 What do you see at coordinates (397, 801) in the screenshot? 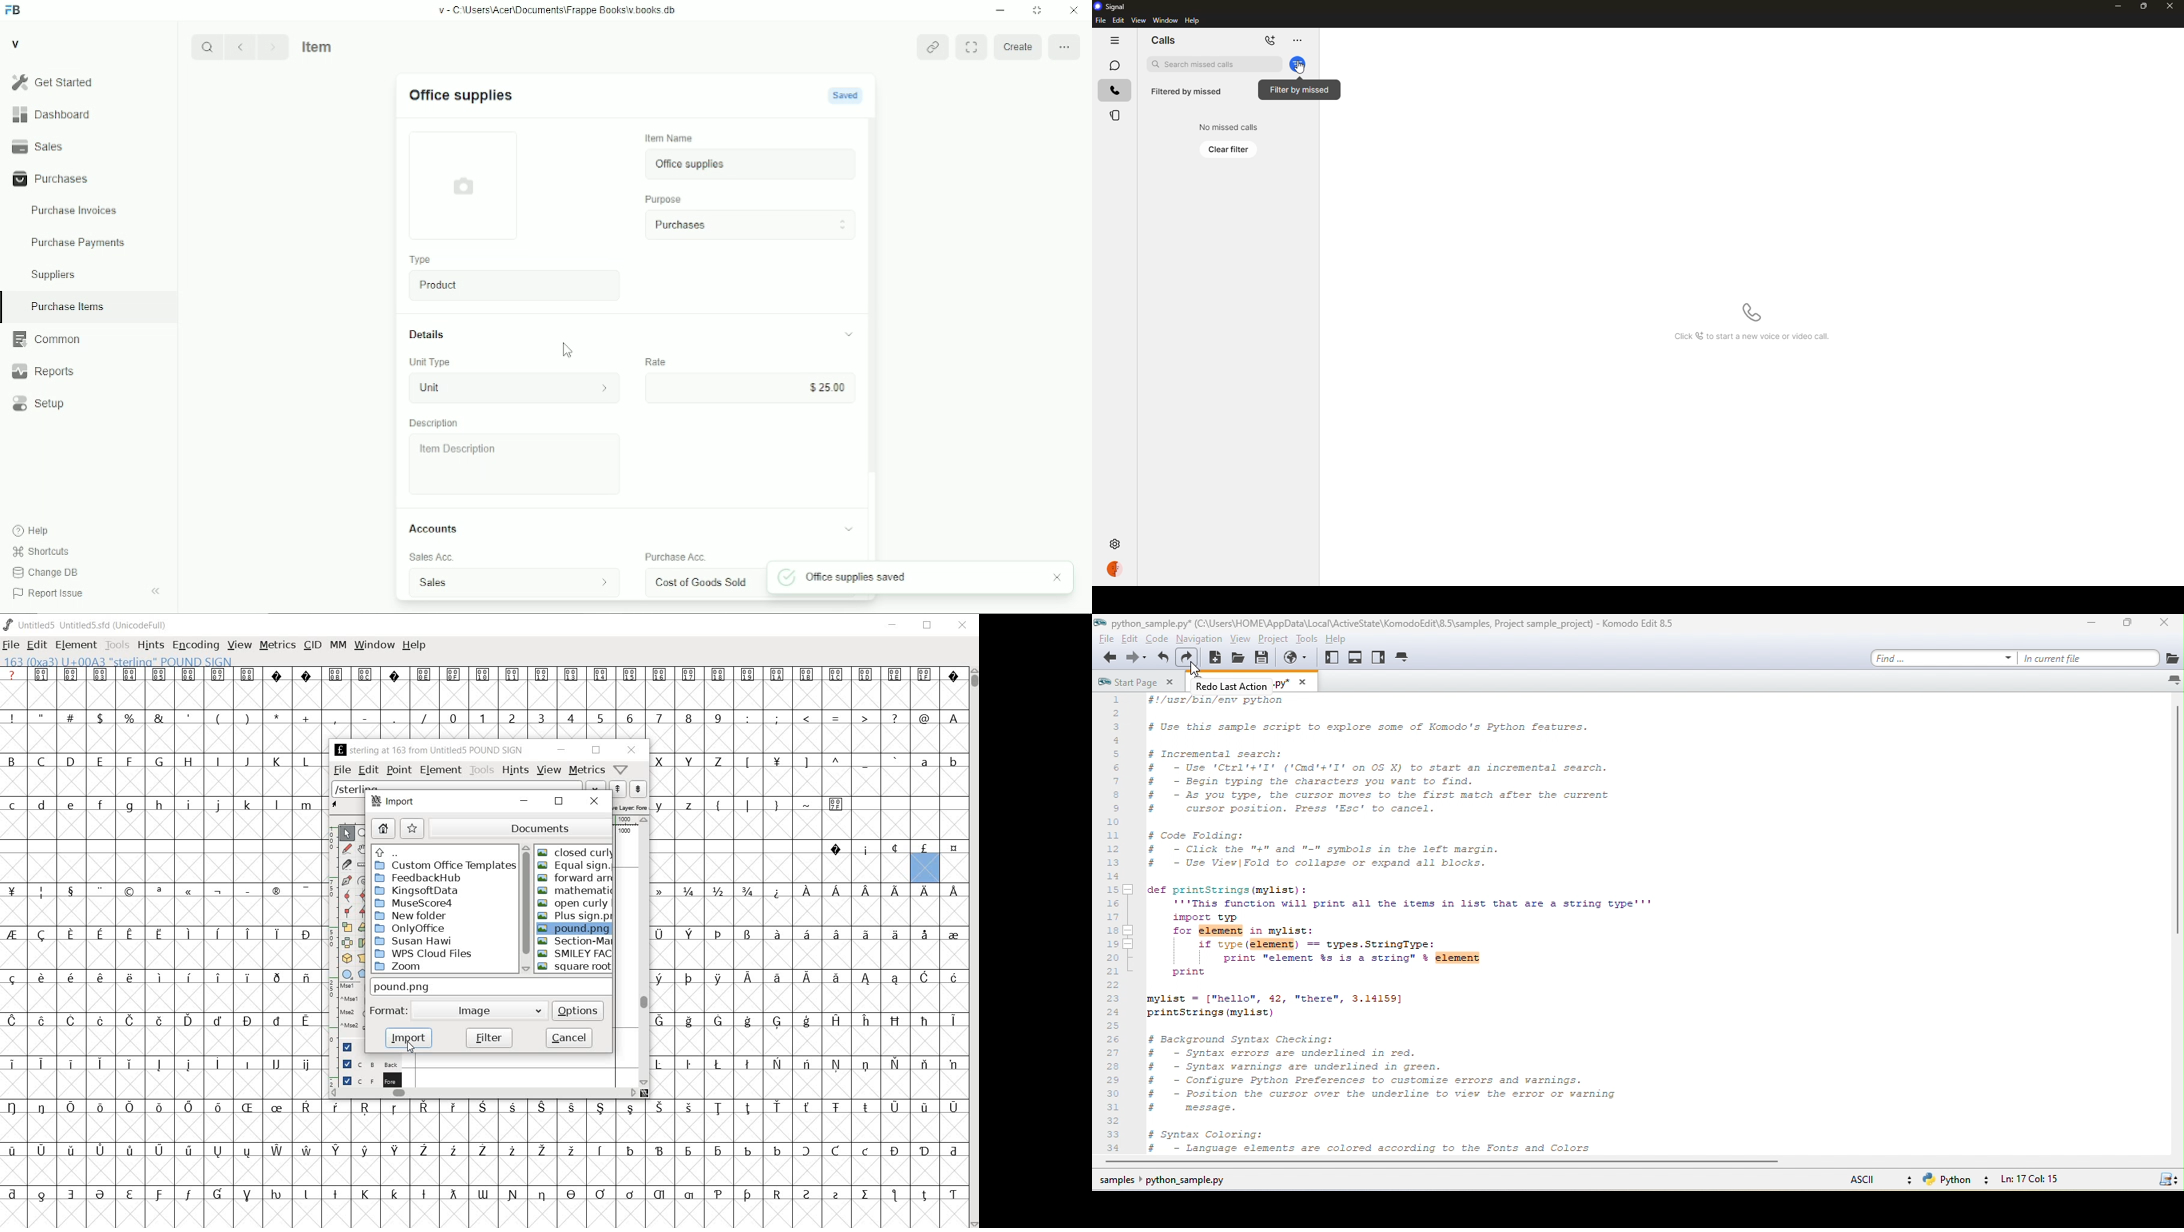
I see `import` at bounding box center [397, 801].